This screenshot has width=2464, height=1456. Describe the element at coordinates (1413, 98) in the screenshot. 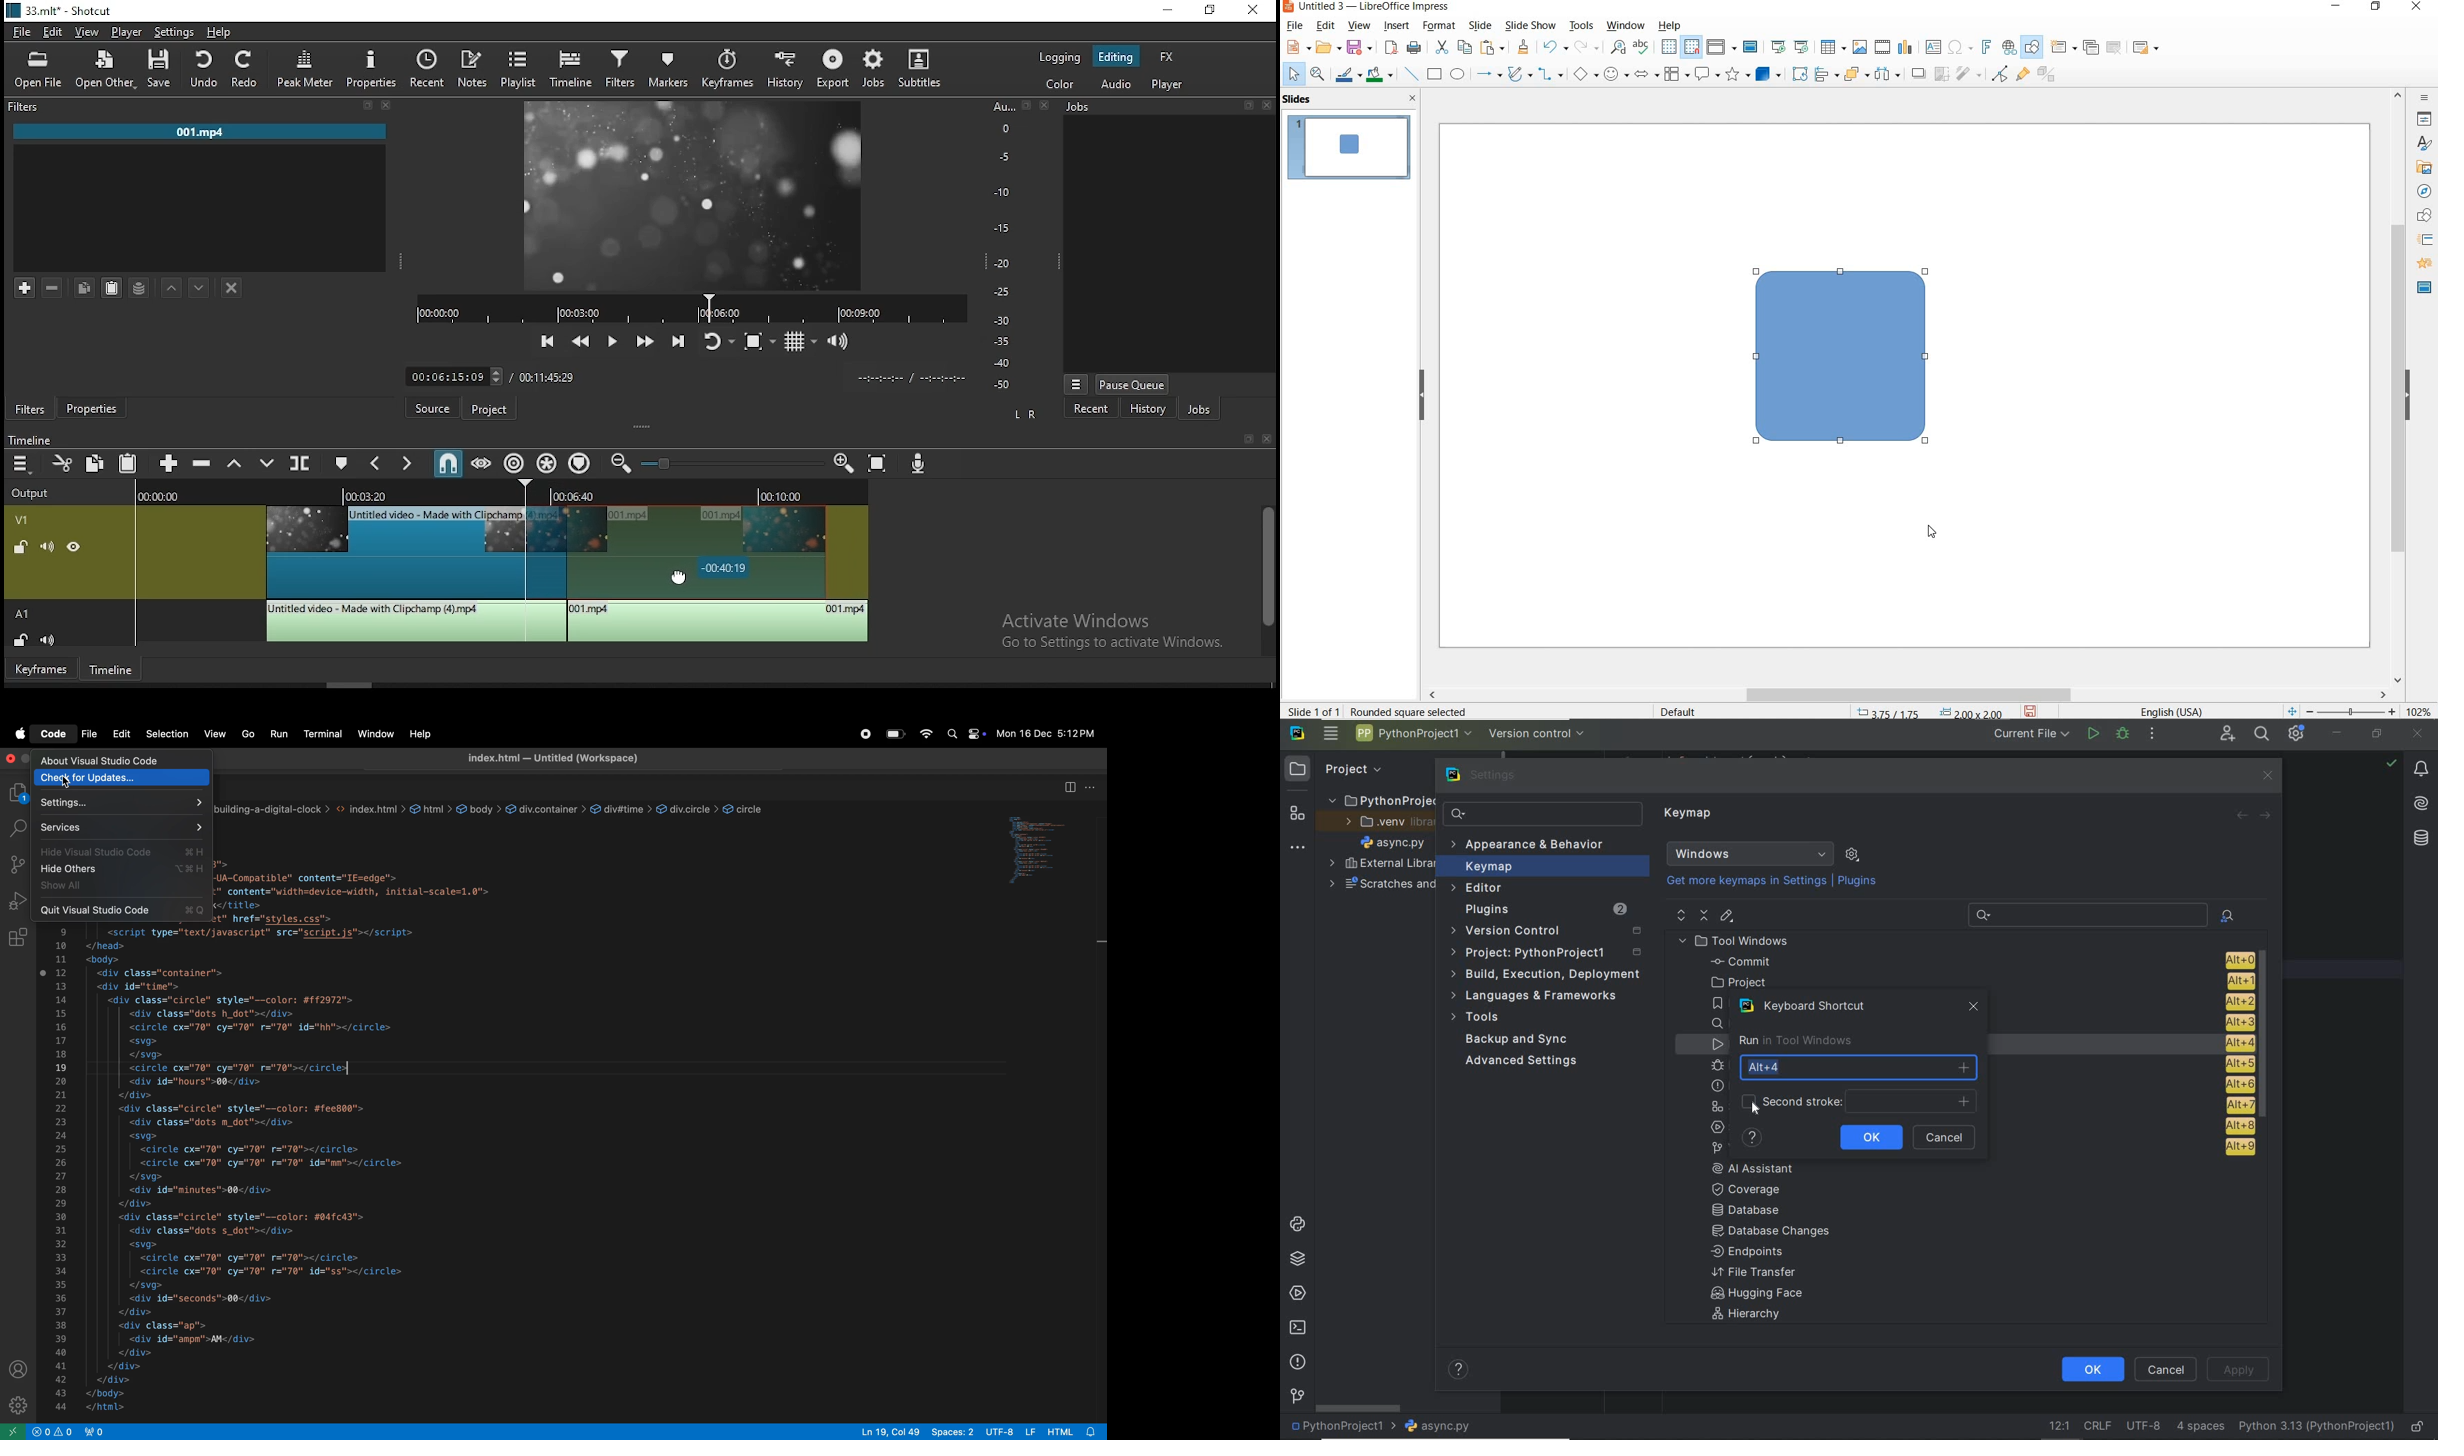

I see `close` at that location.